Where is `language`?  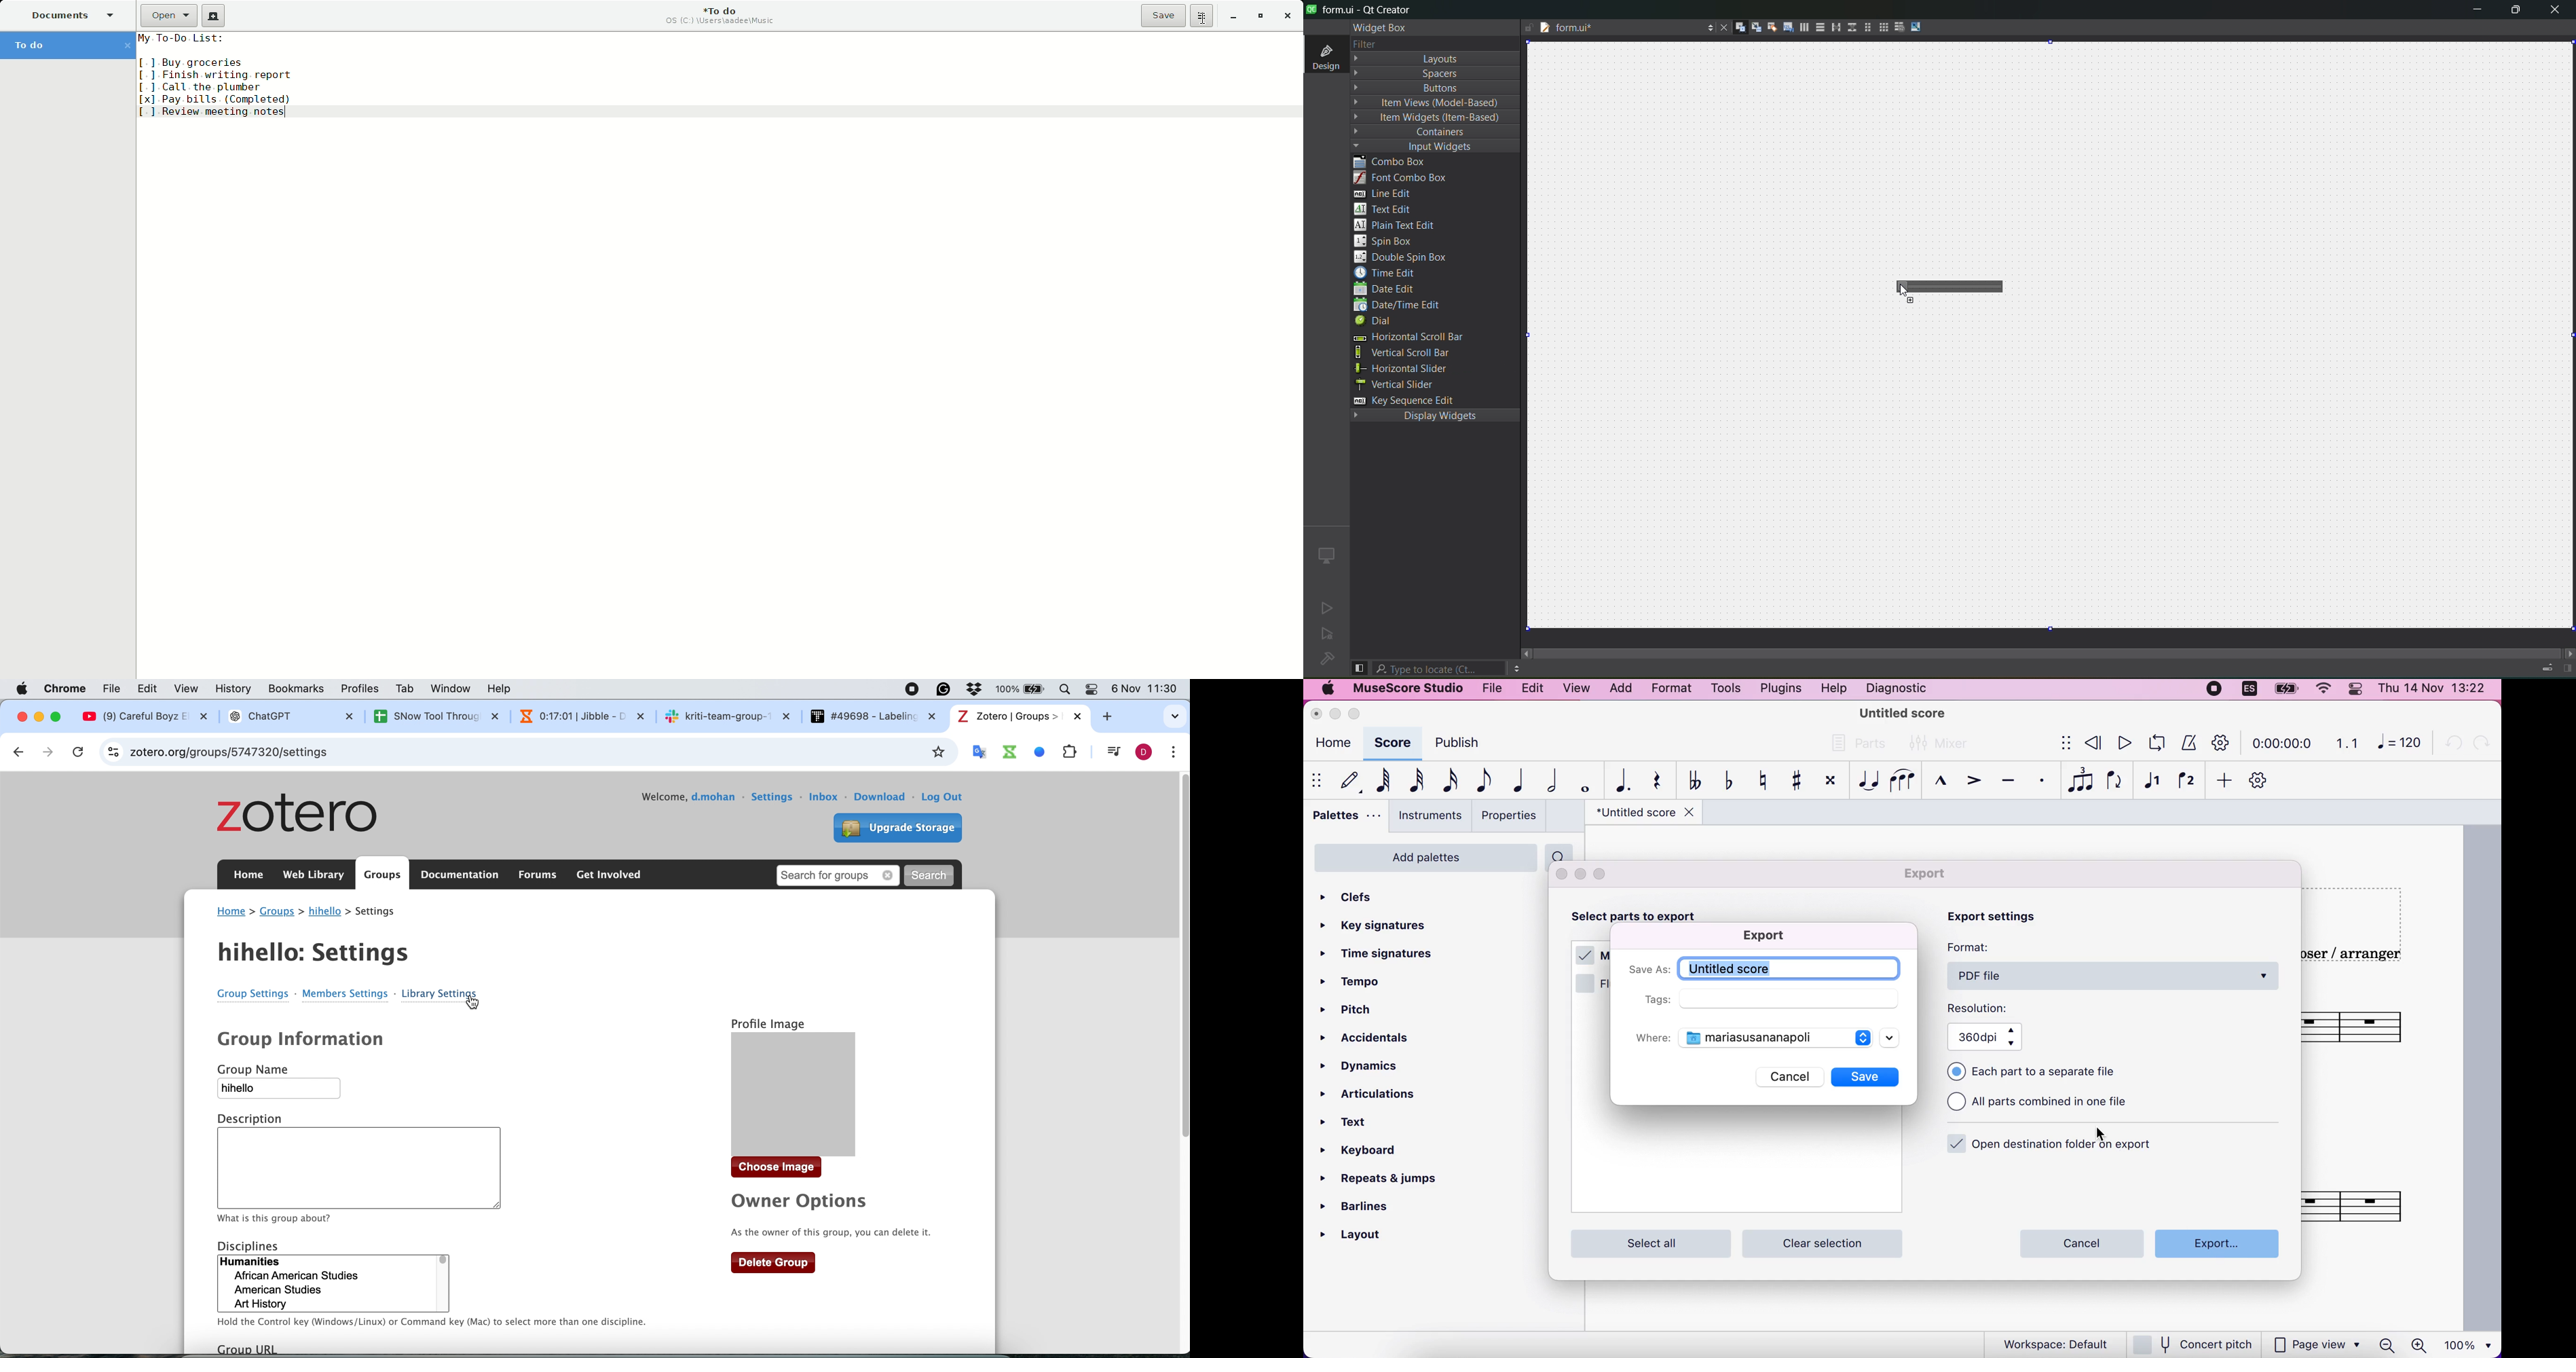
language is located at coordinates (2246, 689).